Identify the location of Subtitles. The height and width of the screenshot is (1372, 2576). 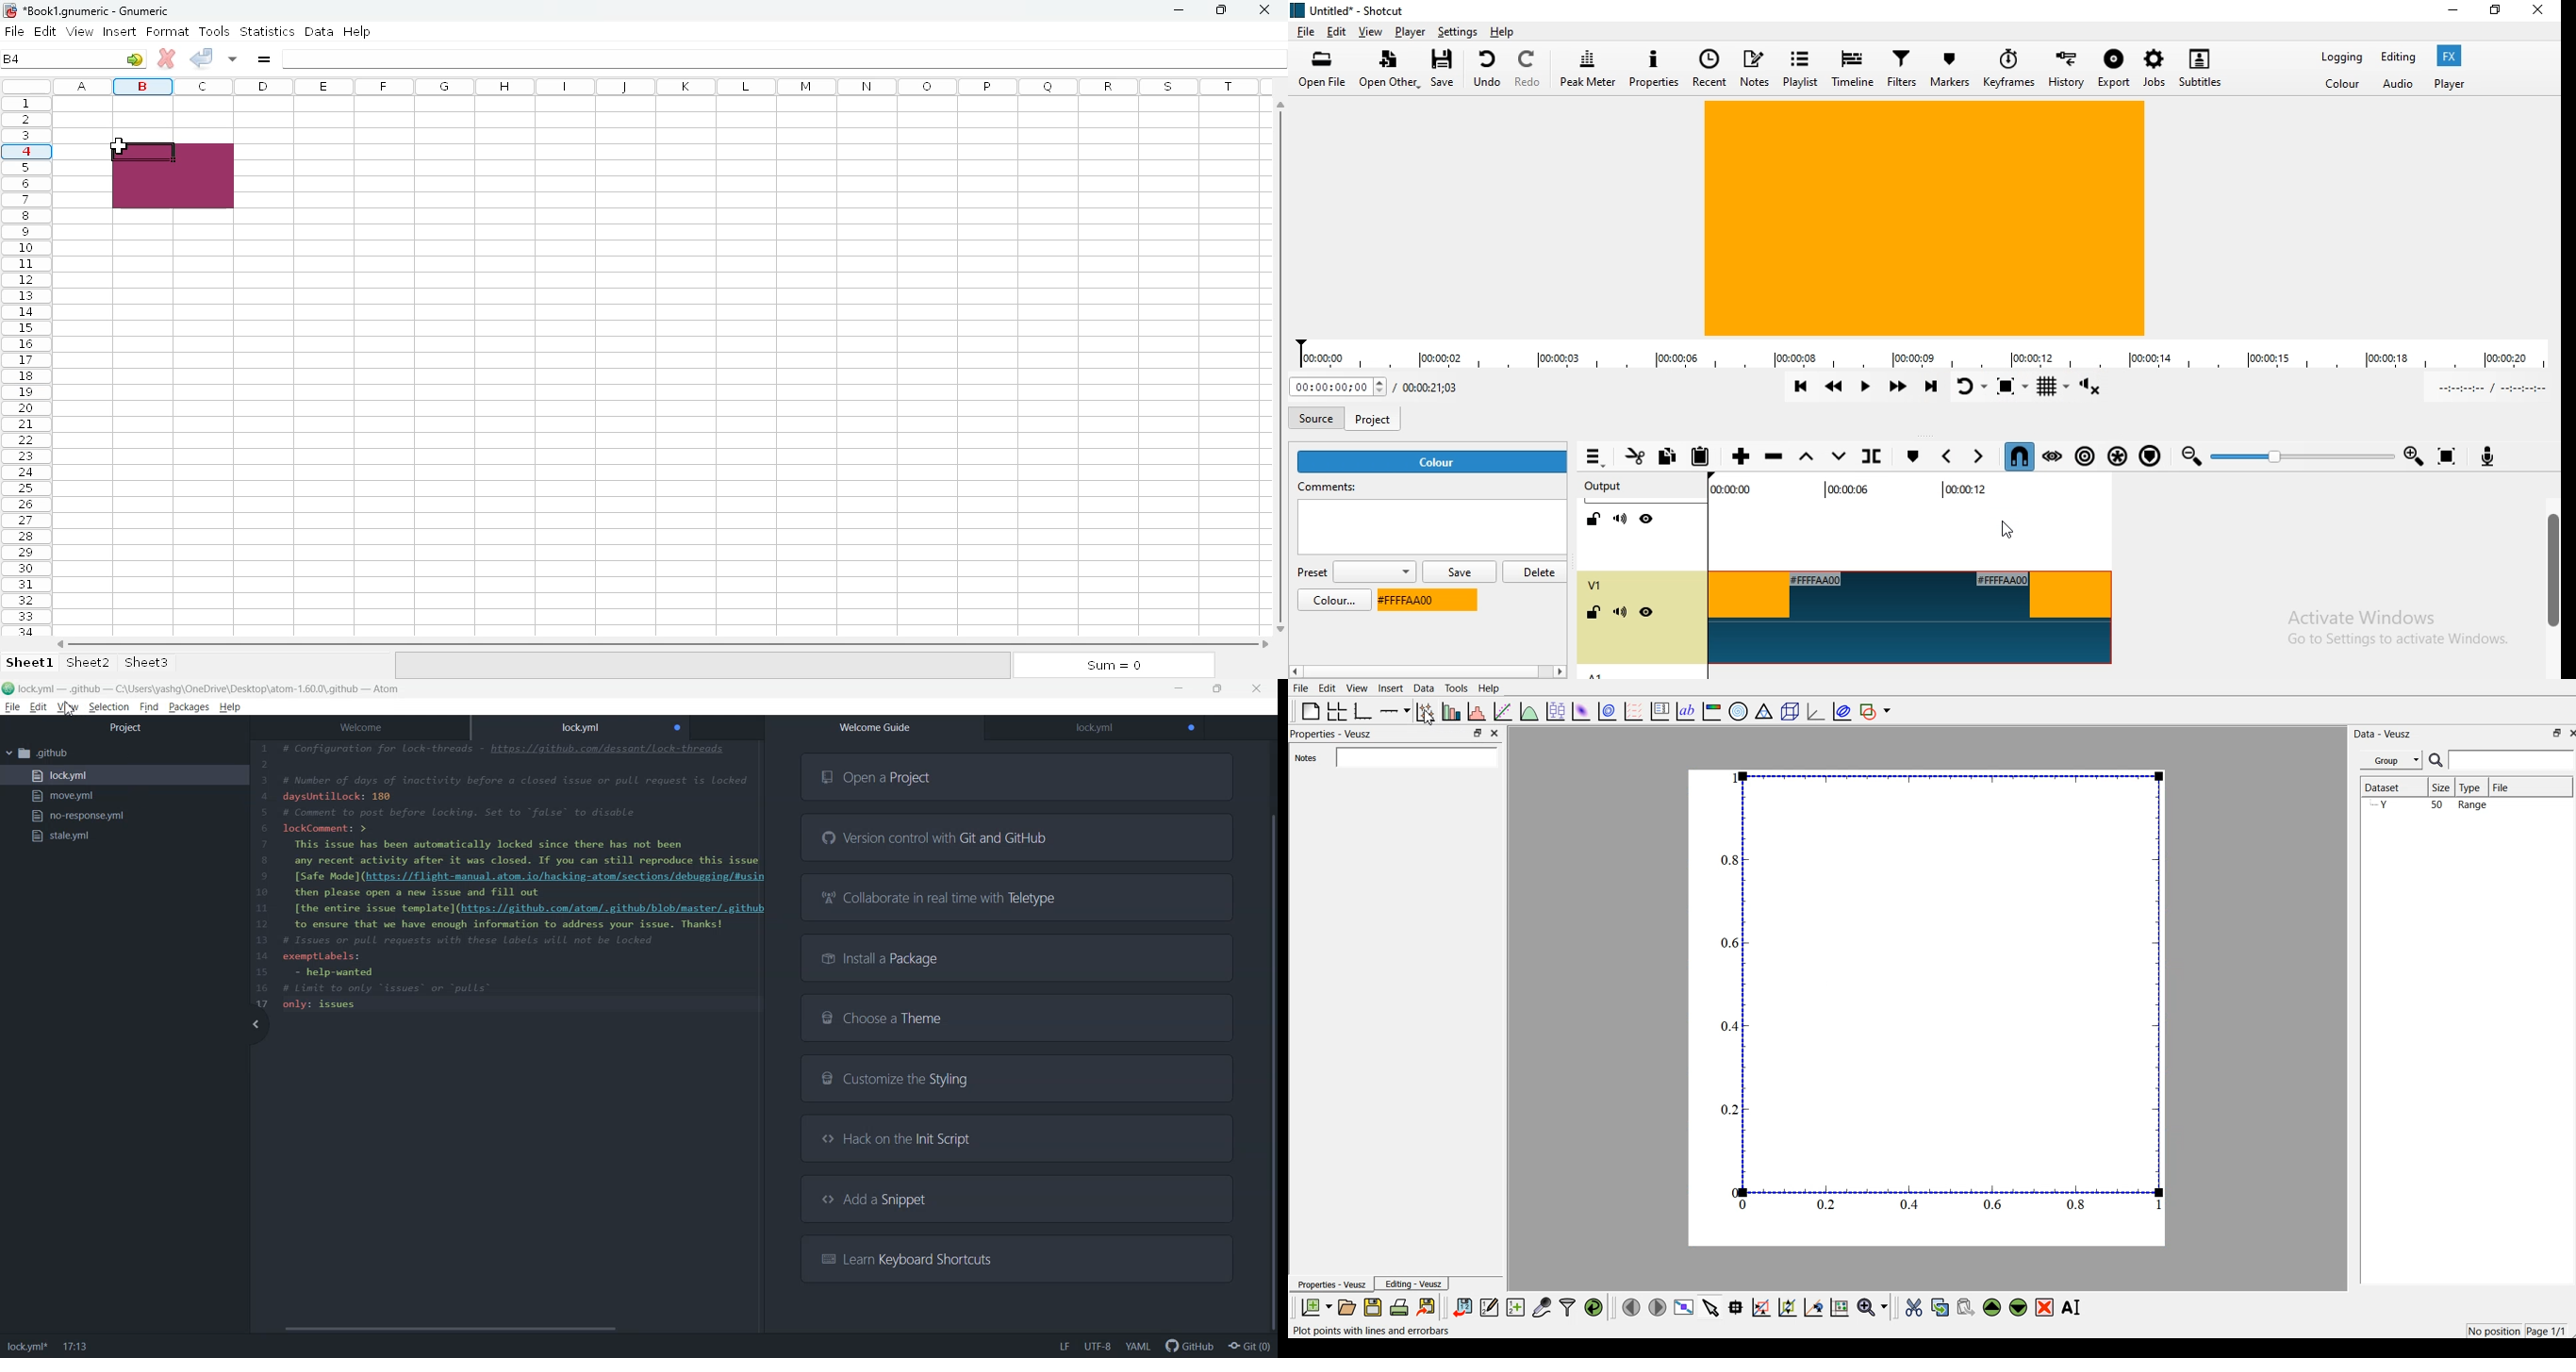
(2202, 65).